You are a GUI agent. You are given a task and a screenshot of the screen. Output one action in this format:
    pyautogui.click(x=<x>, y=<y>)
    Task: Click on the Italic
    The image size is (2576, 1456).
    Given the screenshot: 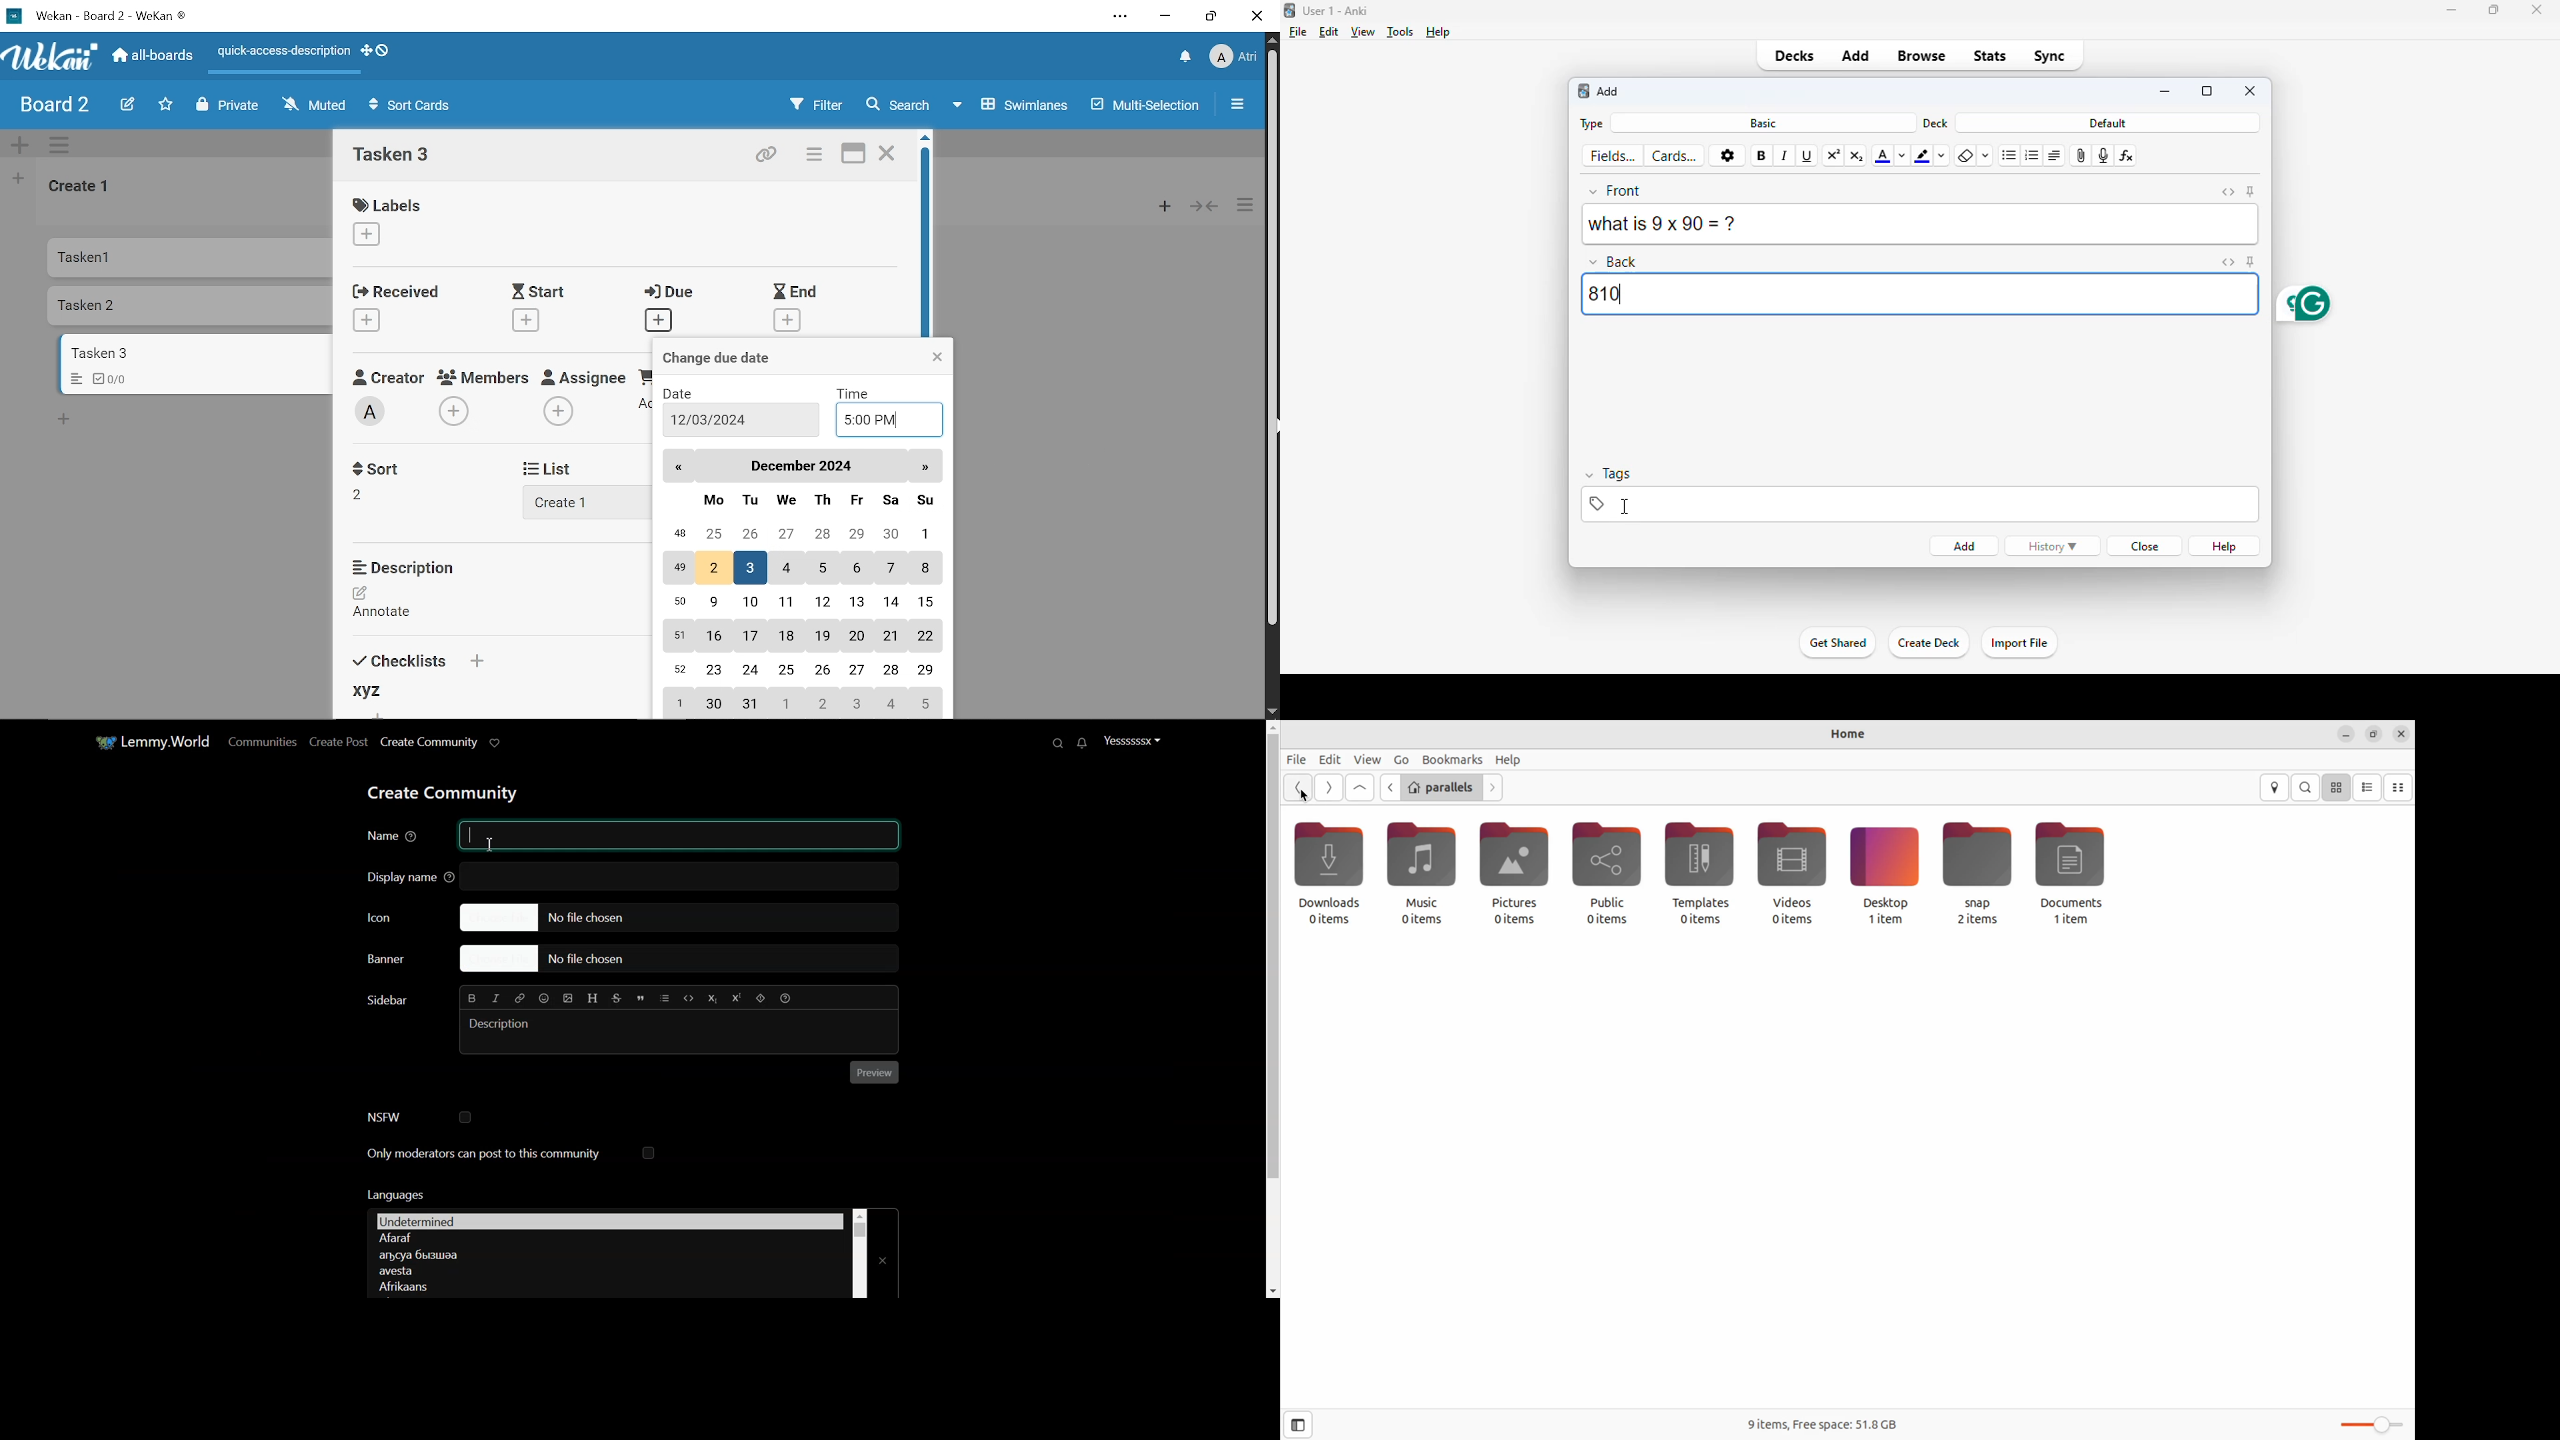 What is the action you would take?
    pyautogui.click(x=496, y=999)
    